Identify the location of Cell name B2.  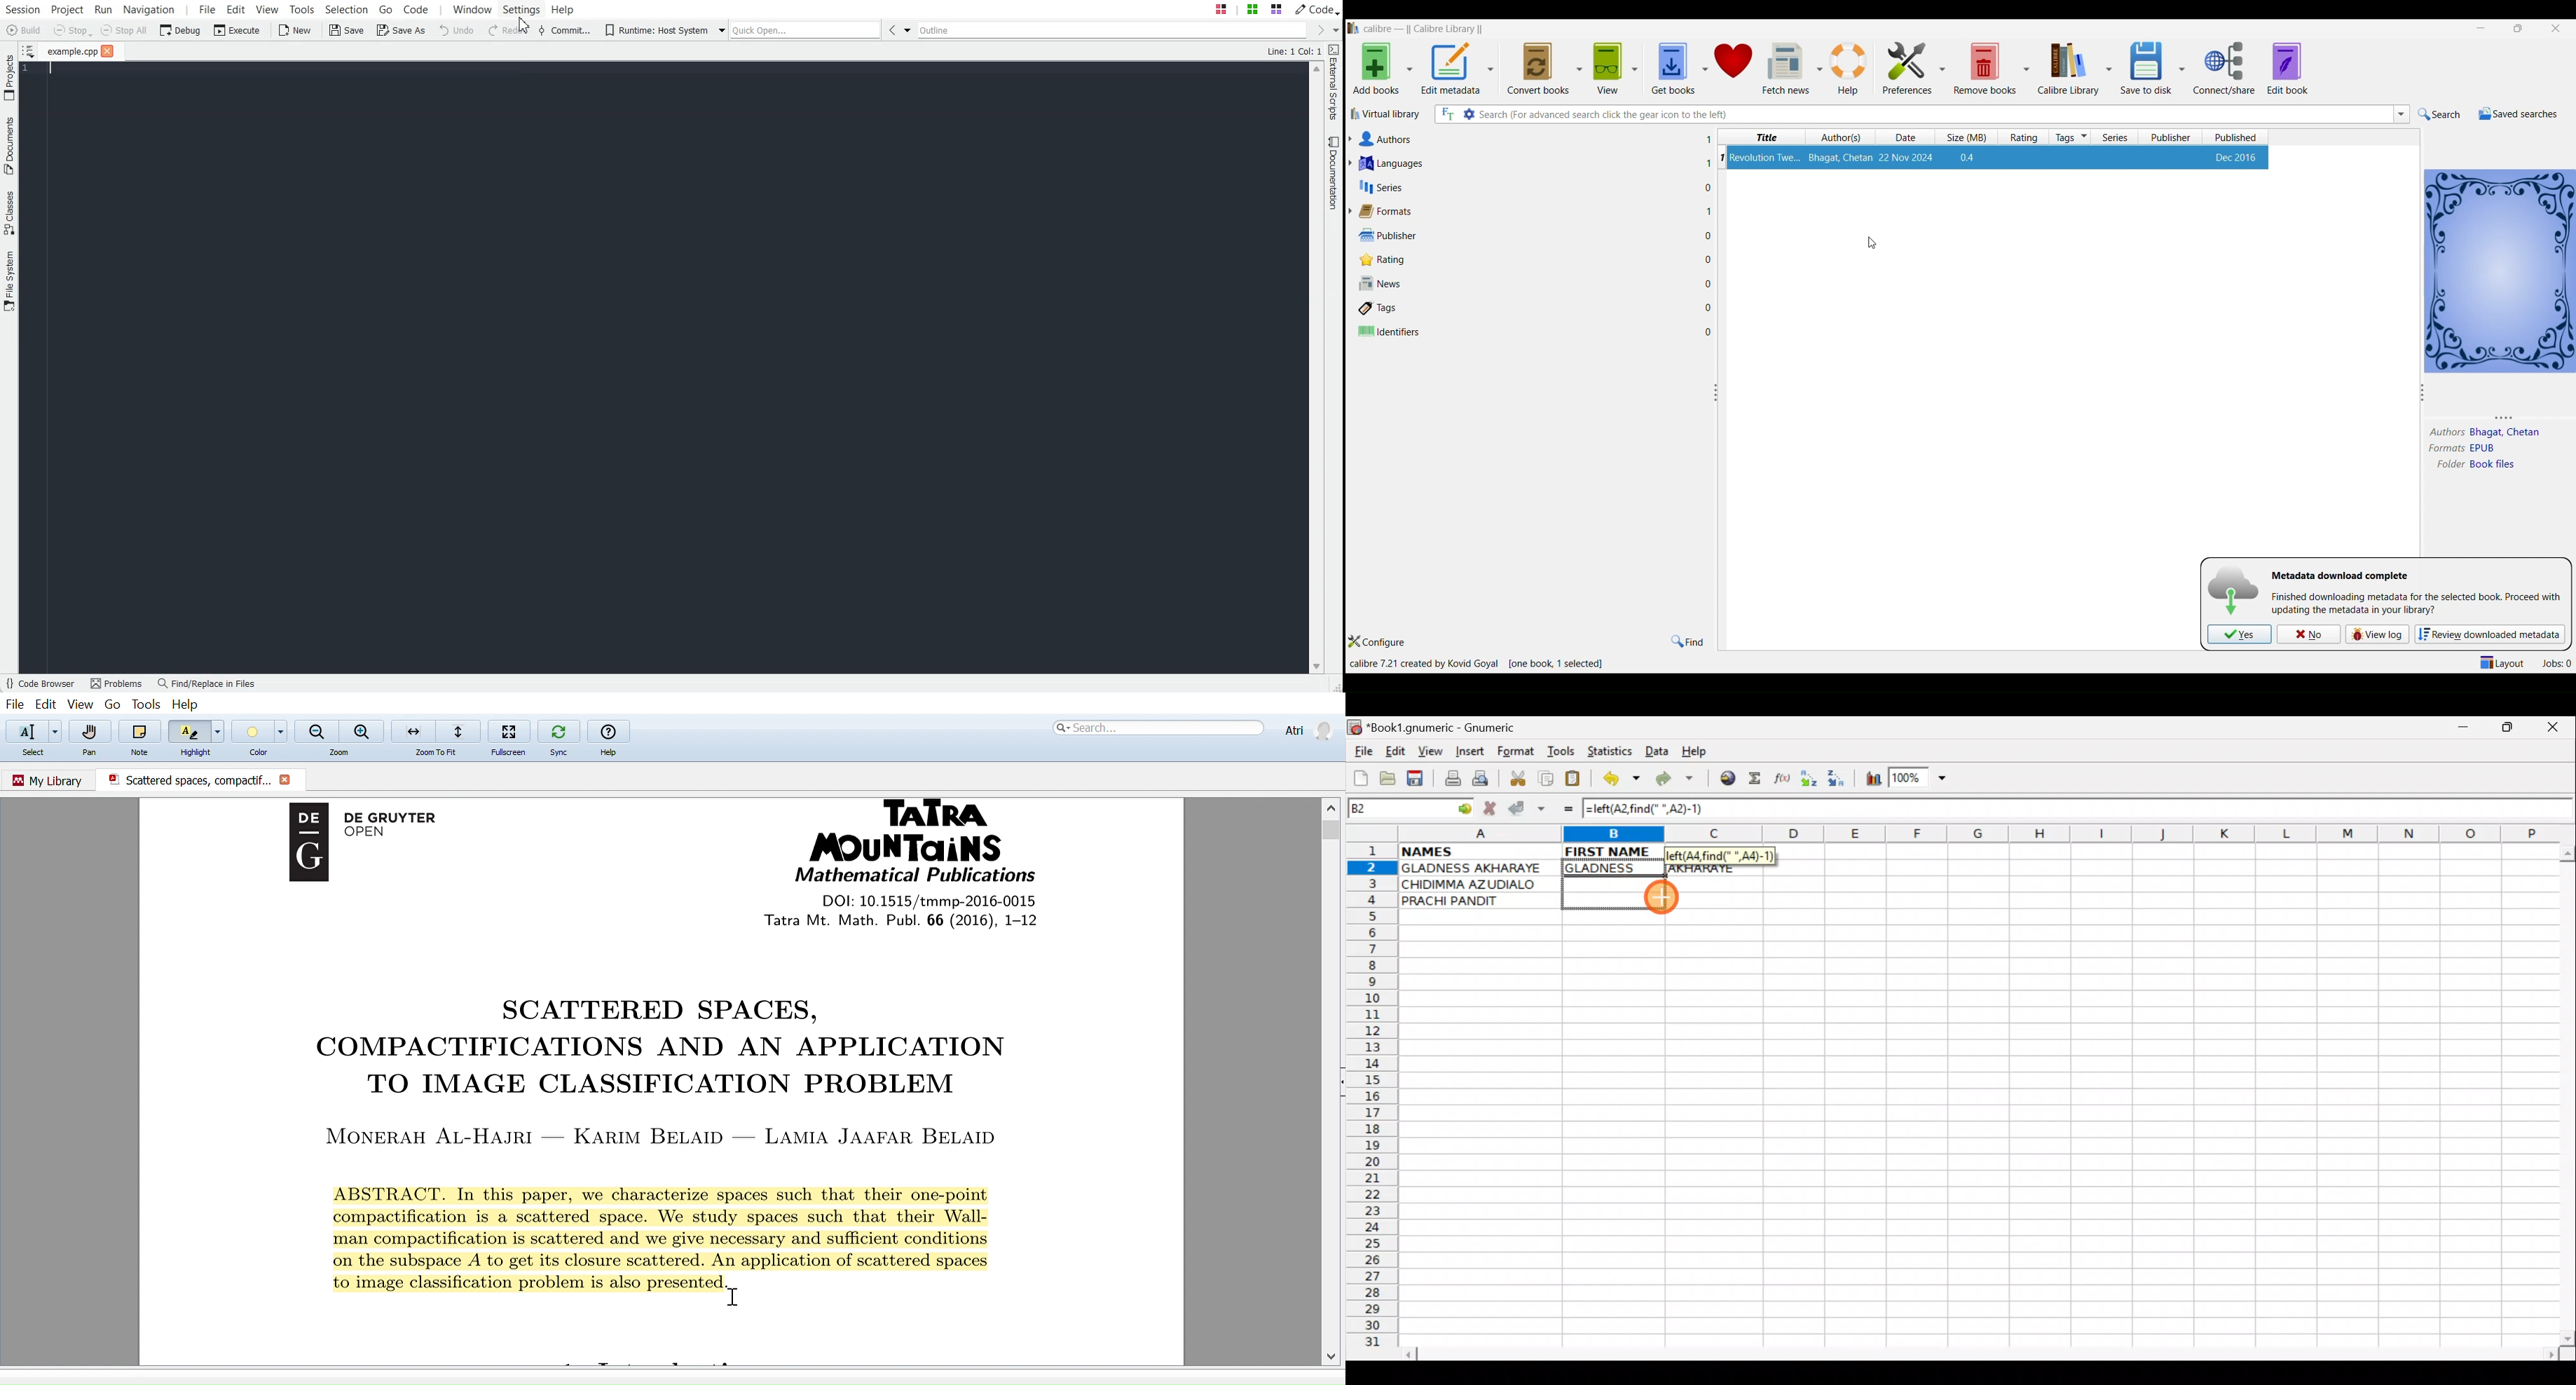
(1397, 809).